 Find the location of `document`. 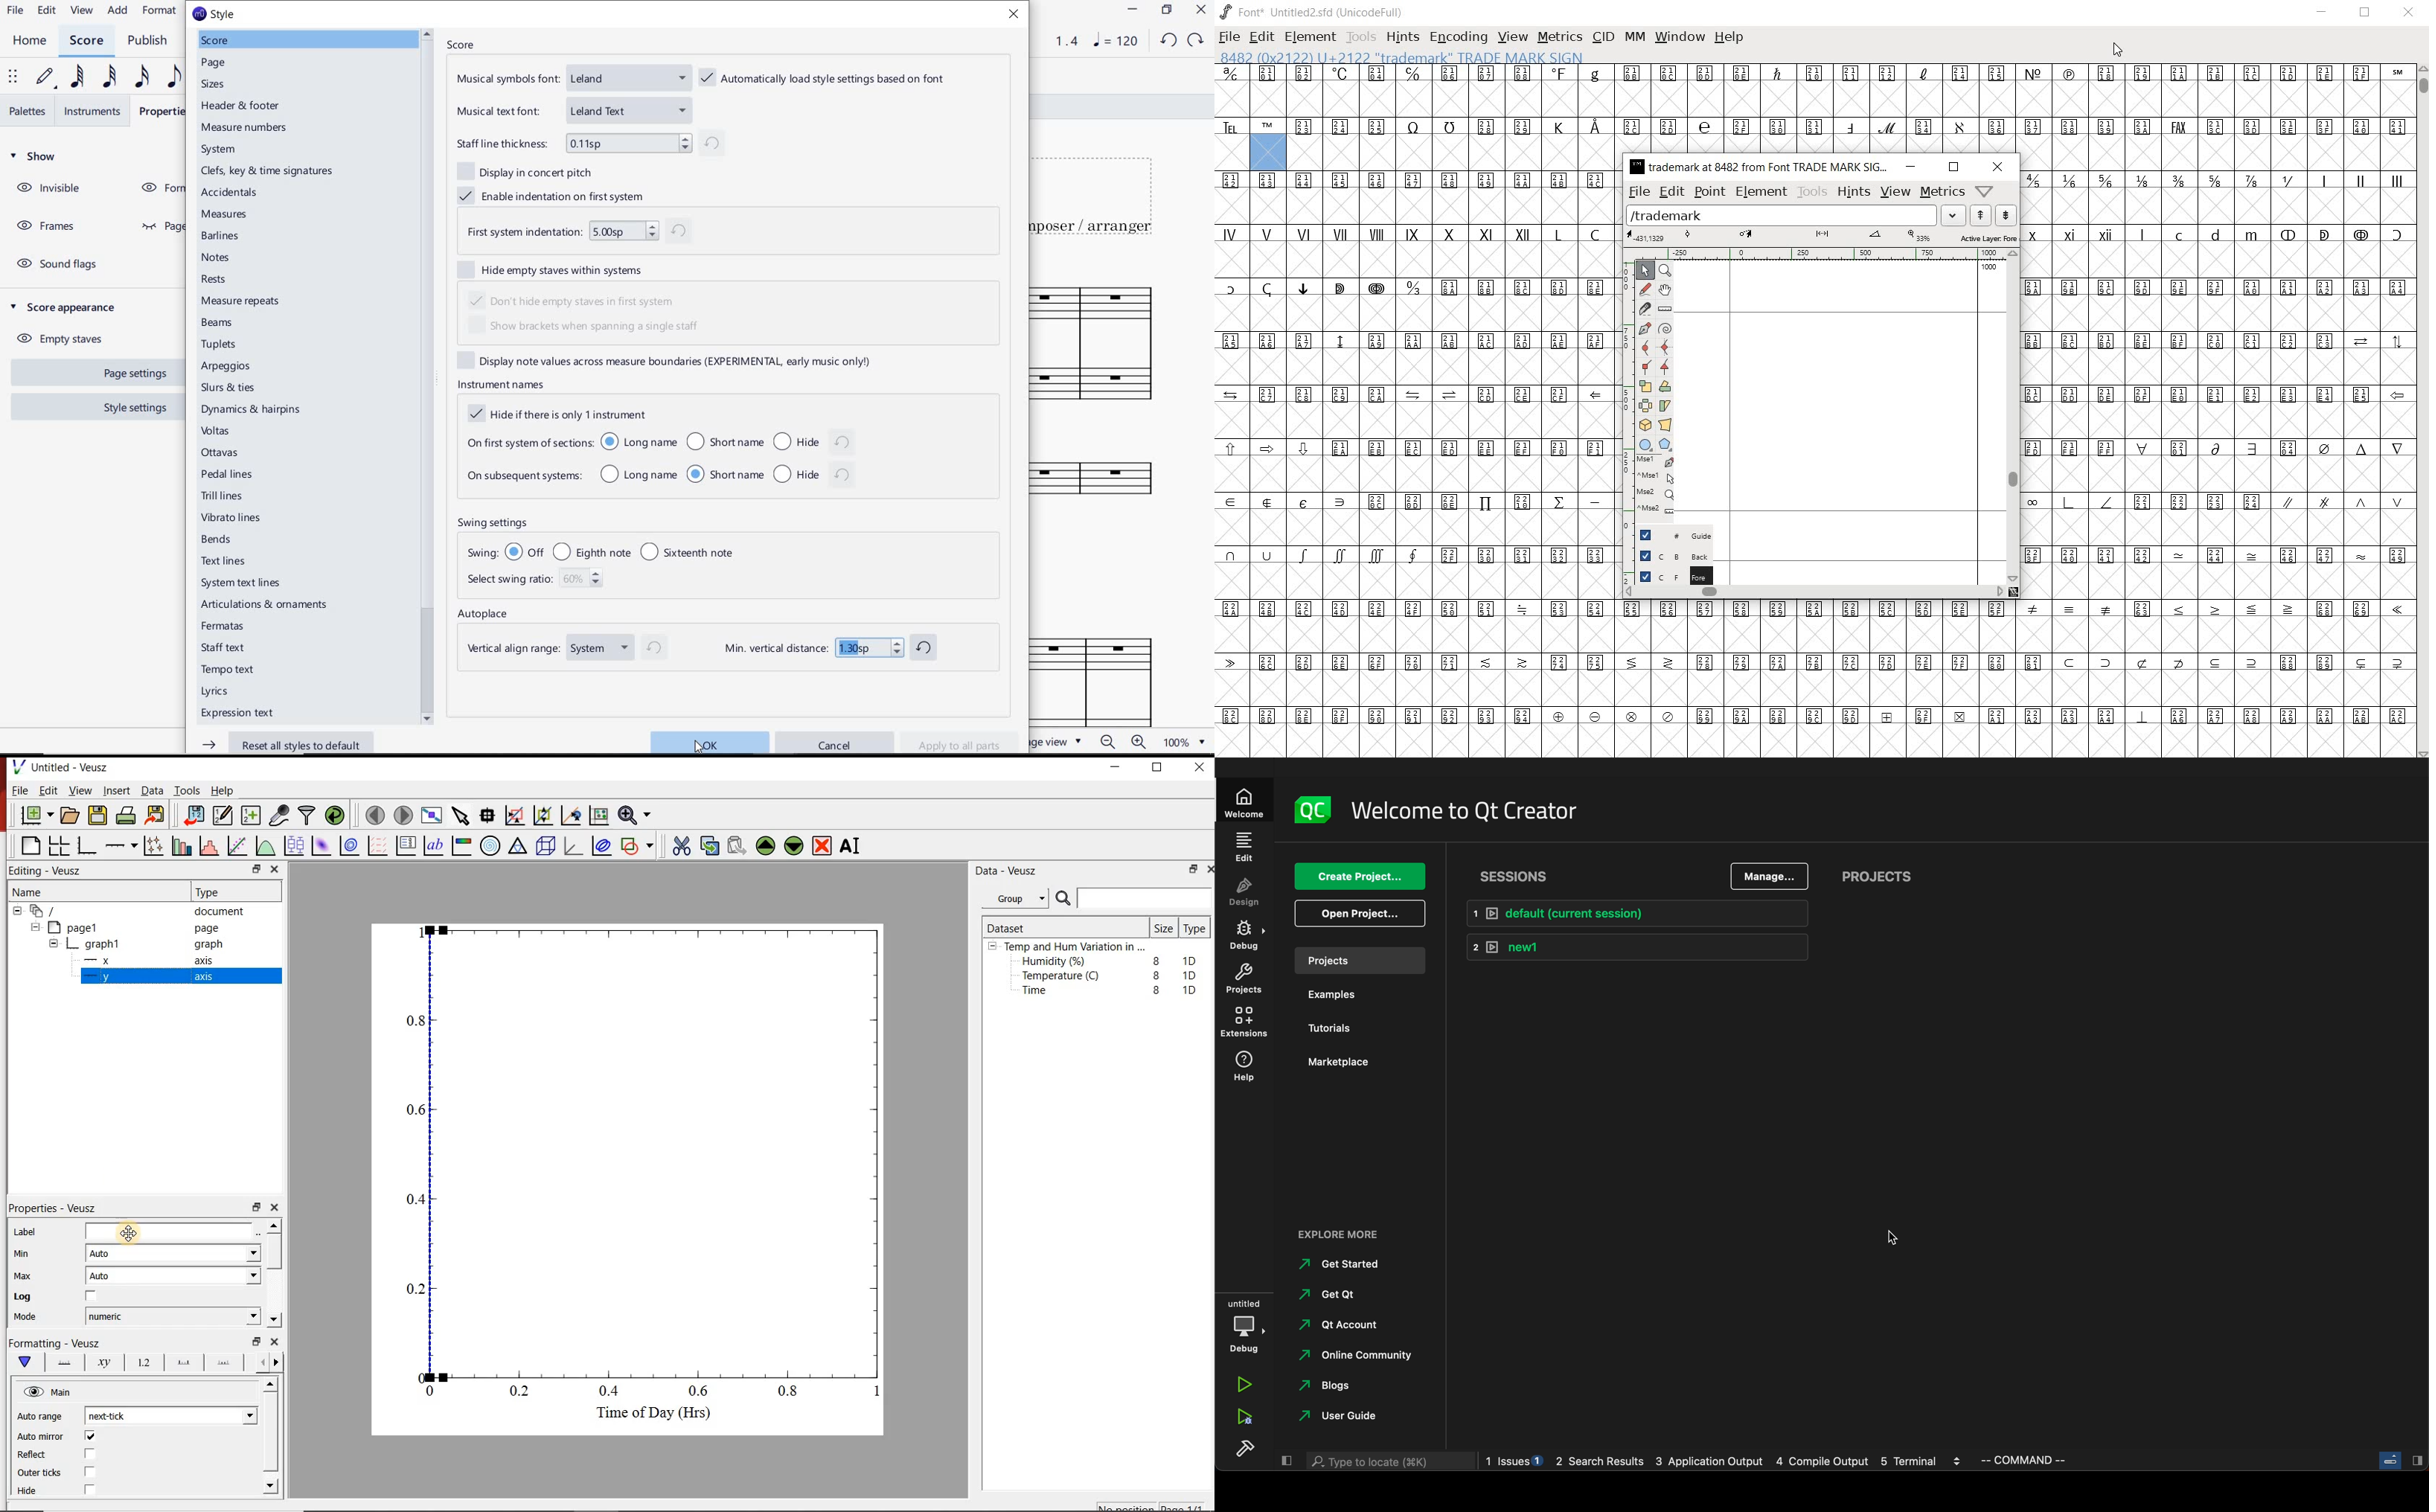

document is located at coordinates (224, 911).